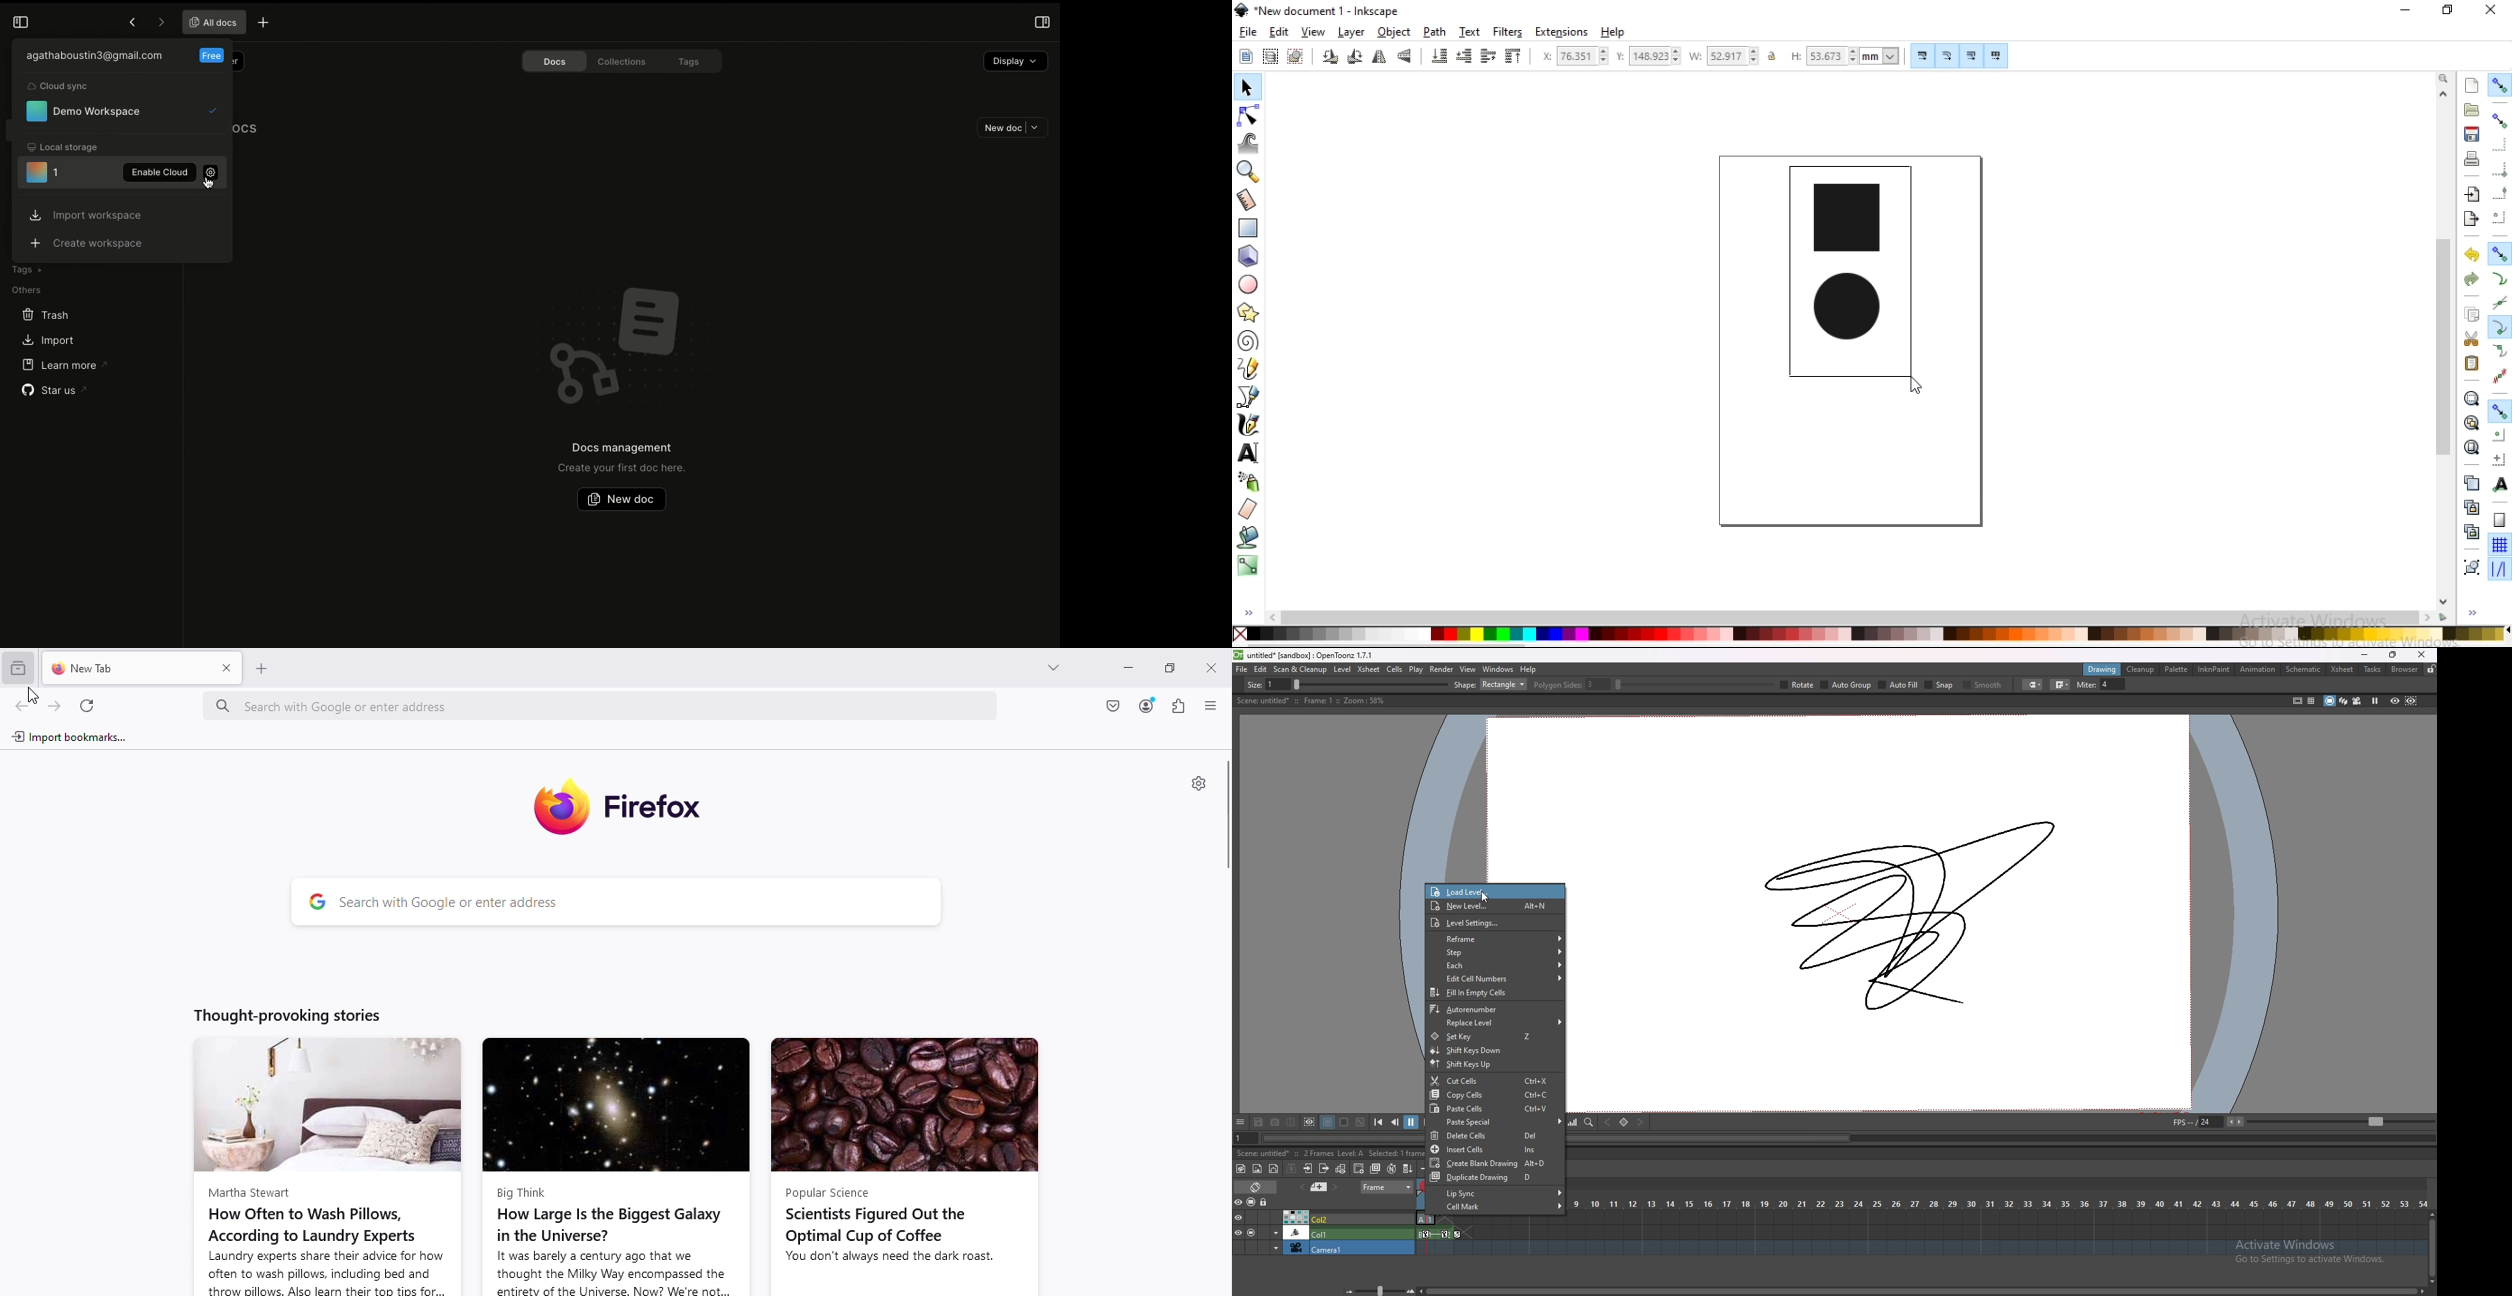 This screenshot has height=1316, width=2520. What do you see at coordinates (1323, 1169) in the screenshot?
I see `close x subsheet` at bounding box center [1323, 1169].